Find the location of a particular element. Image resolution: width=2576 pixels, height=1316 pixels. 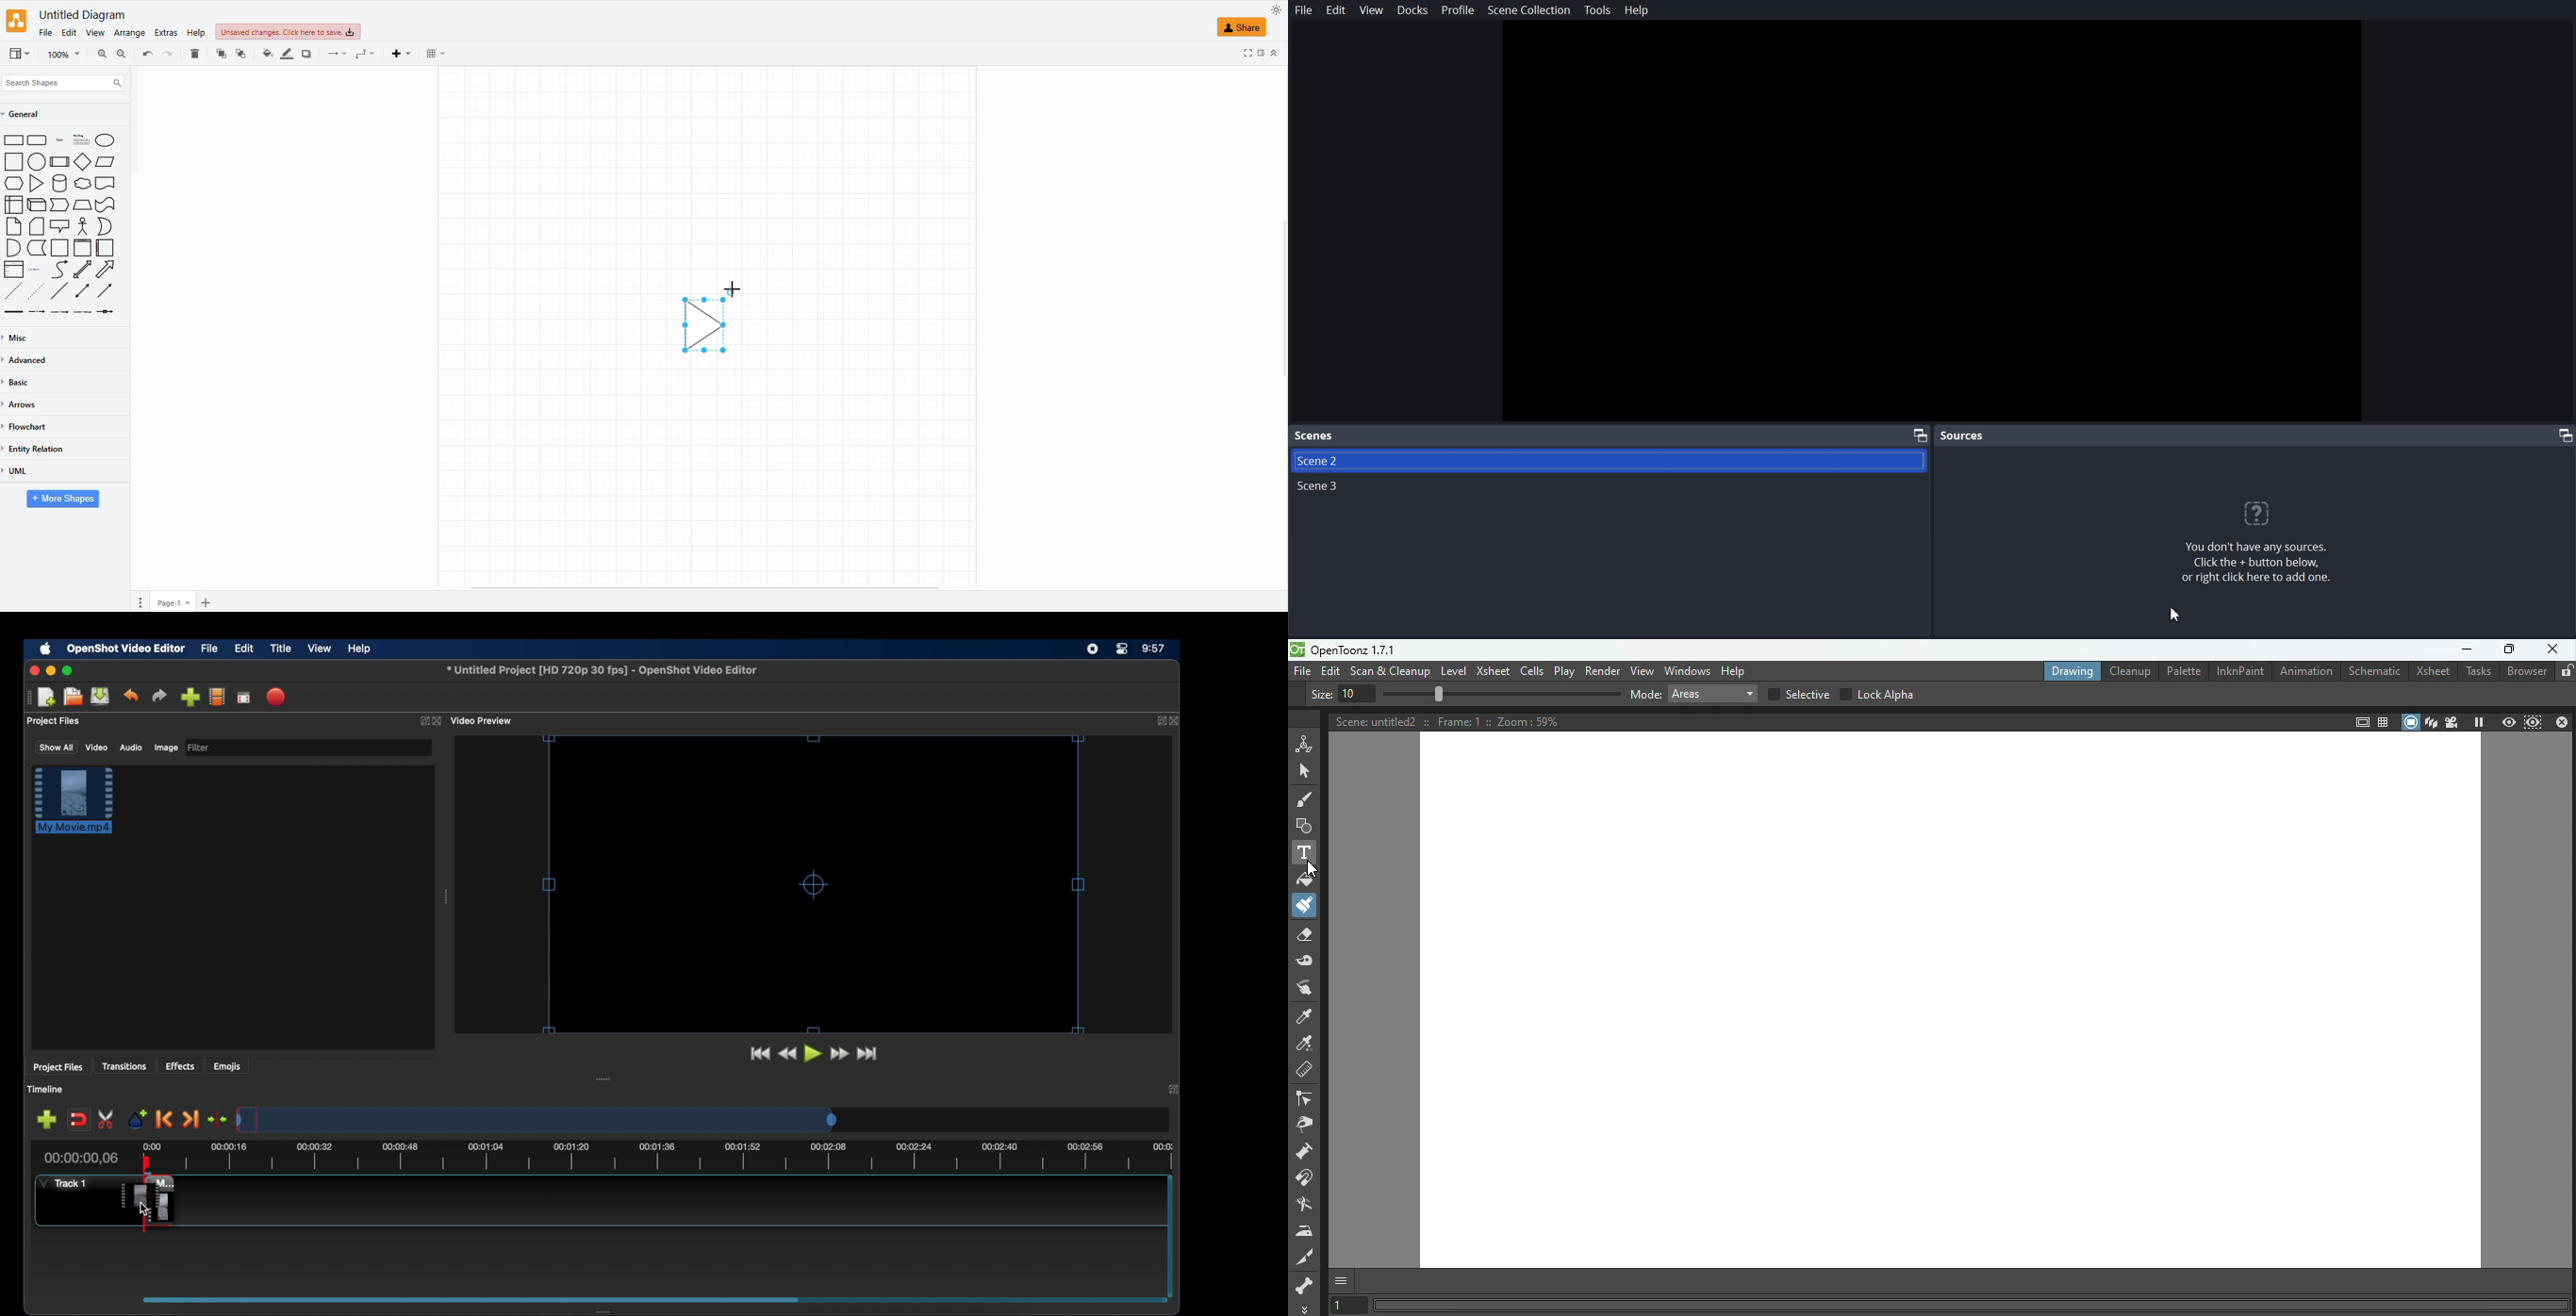

Help is located at coordinates (1737, 669).